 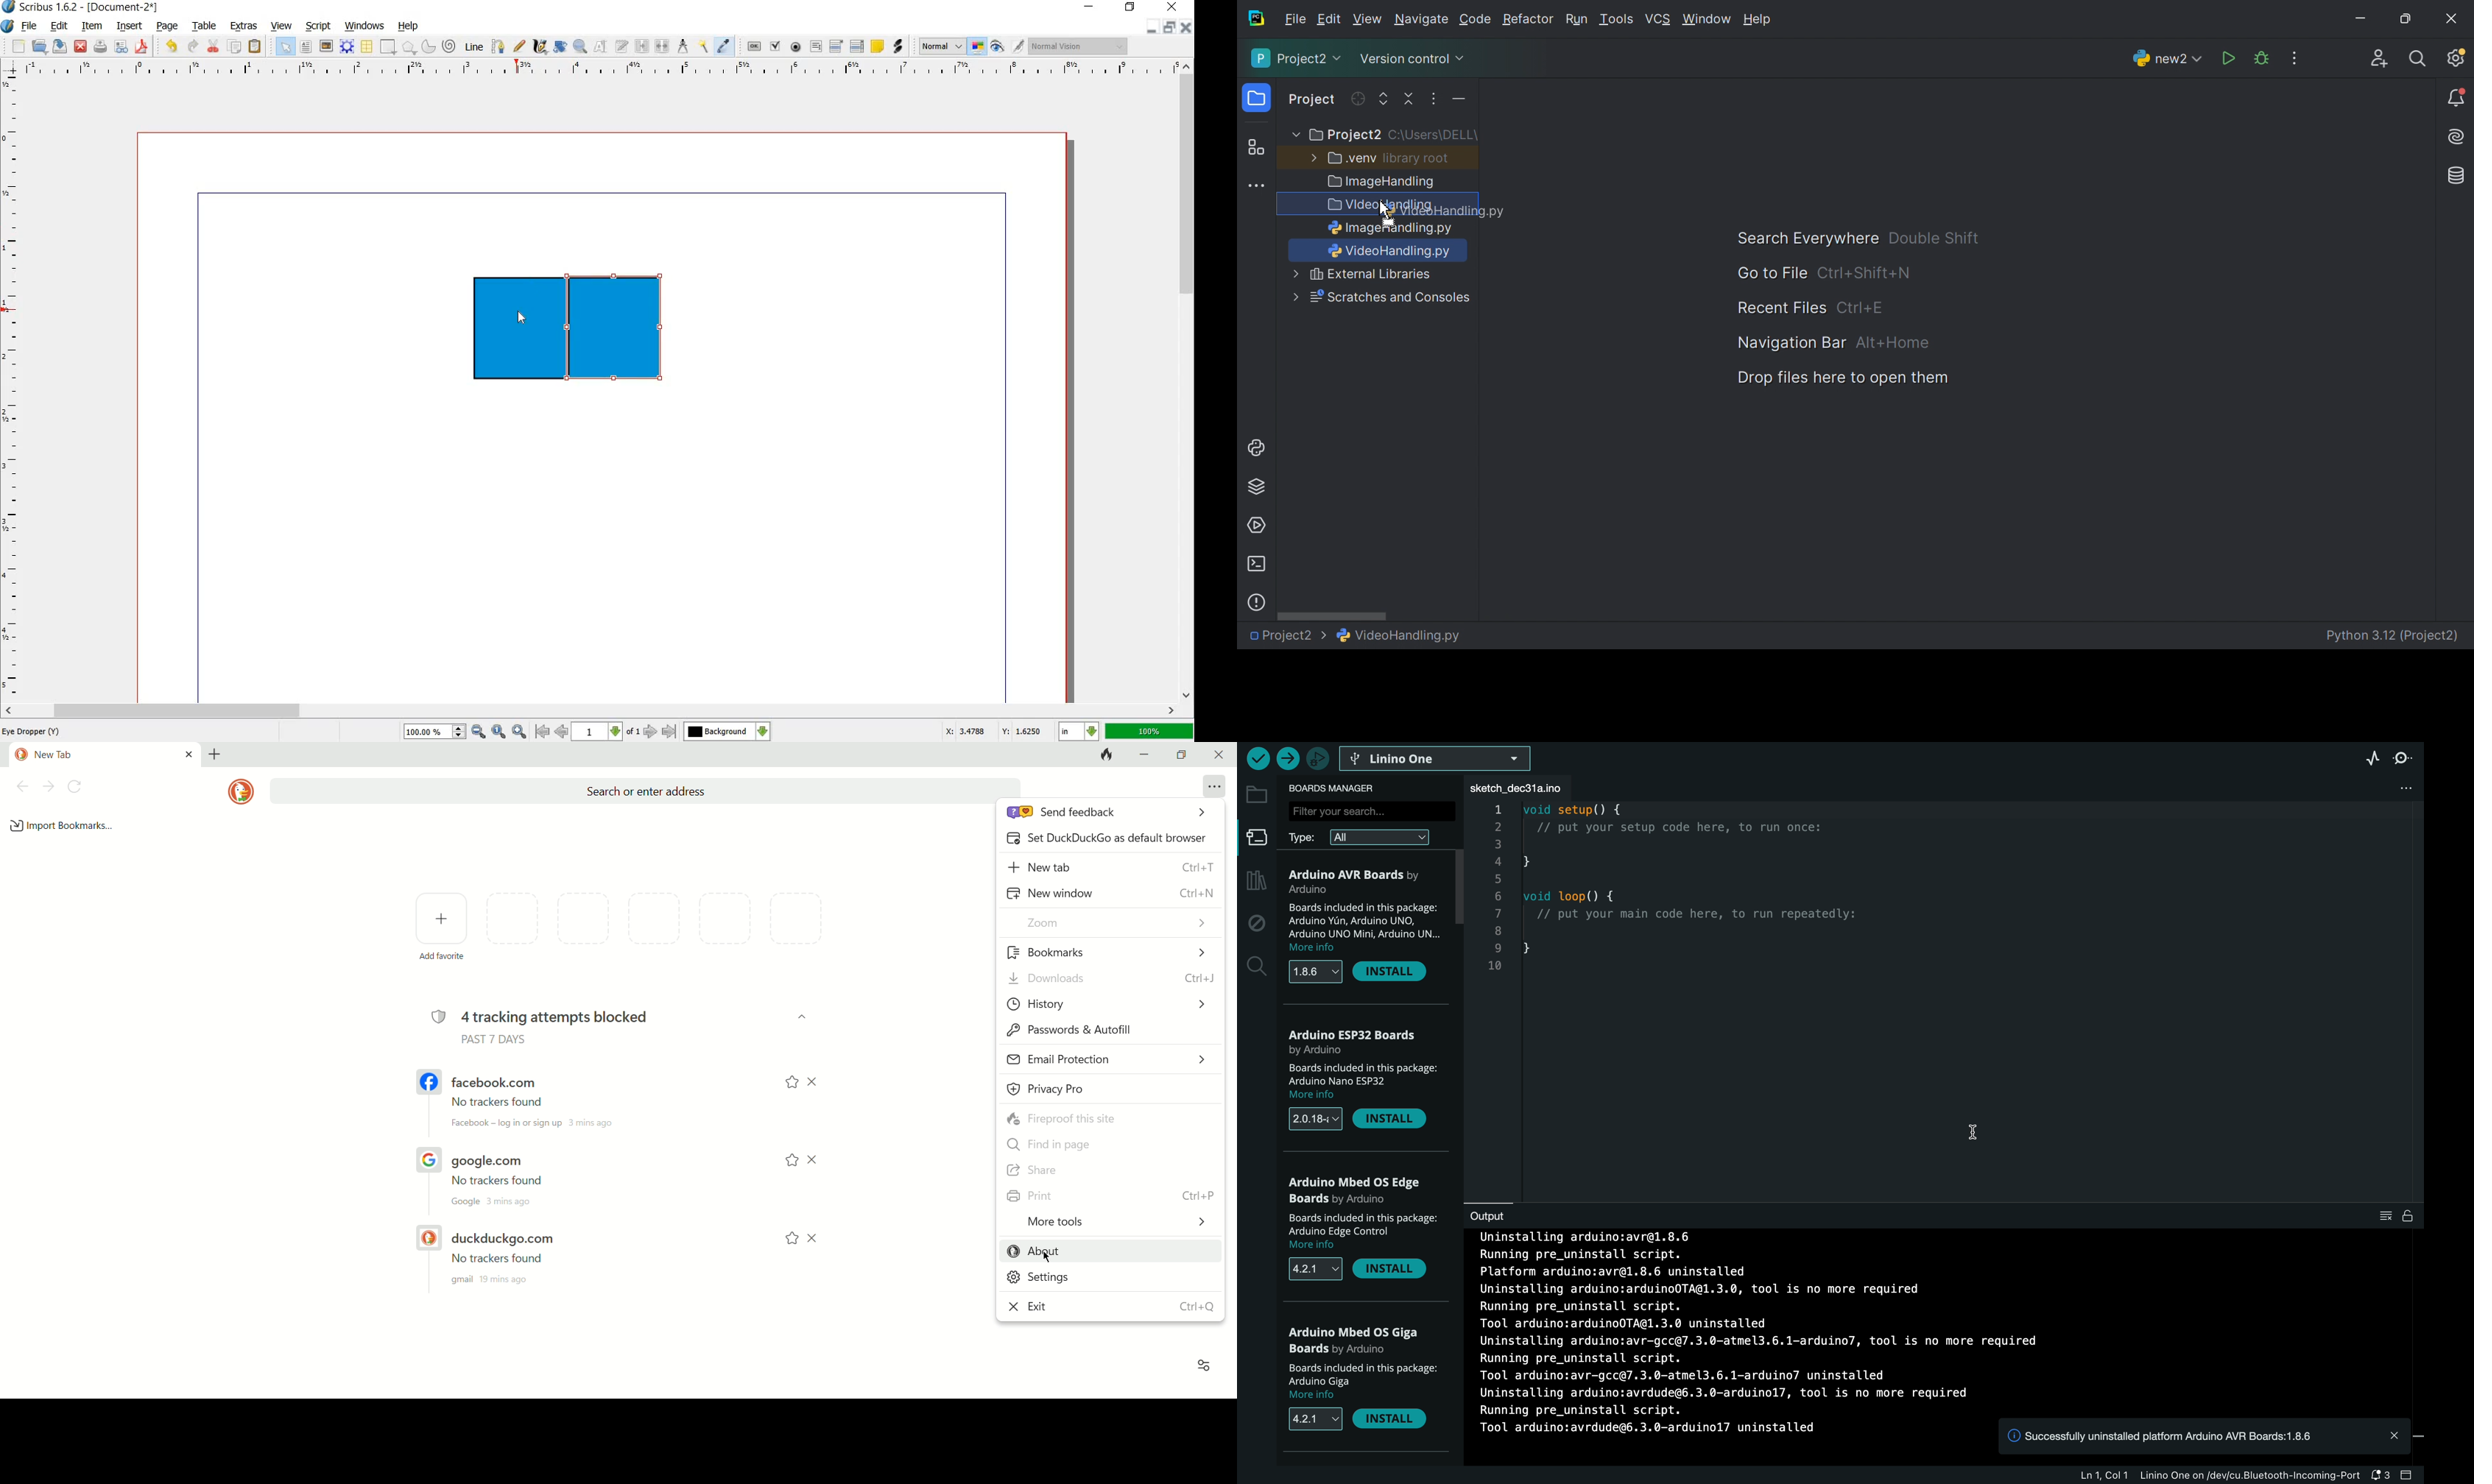 I want to click on Ctrl+E, so click(x=1860, y=307).